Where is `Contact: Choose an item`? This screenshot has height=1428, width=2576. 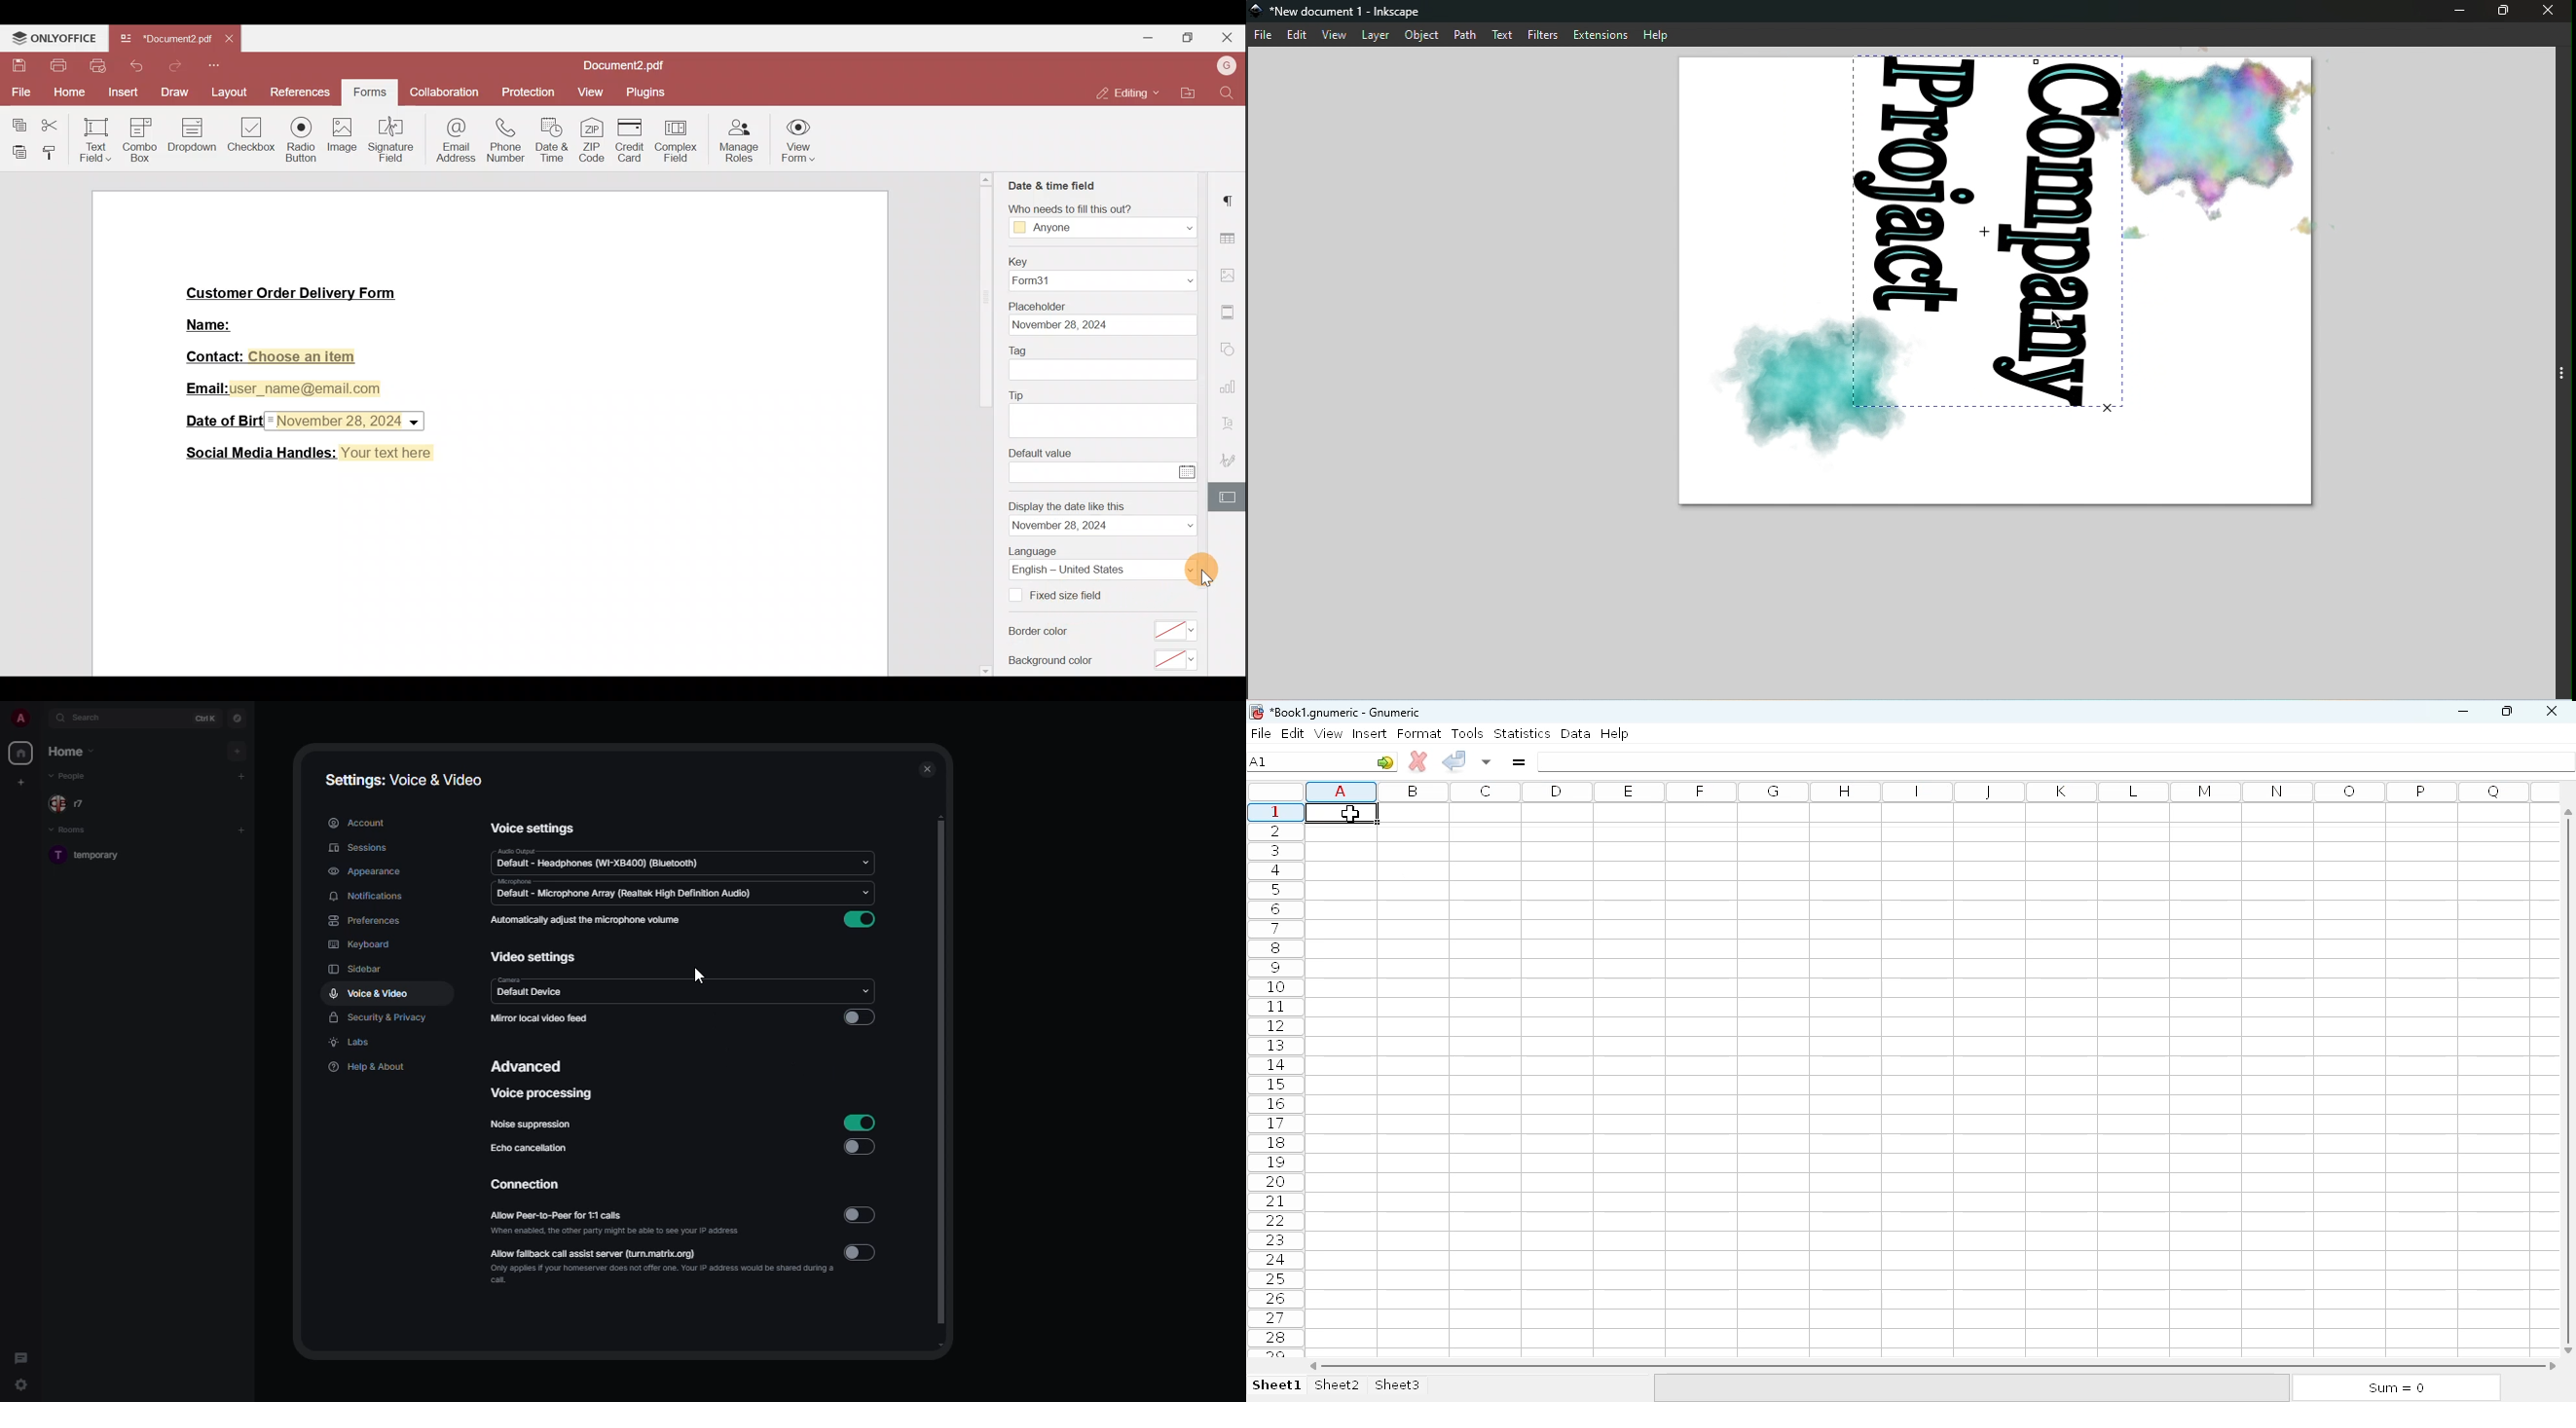 Contact: Choose an item is located at coordinates (273, 358).